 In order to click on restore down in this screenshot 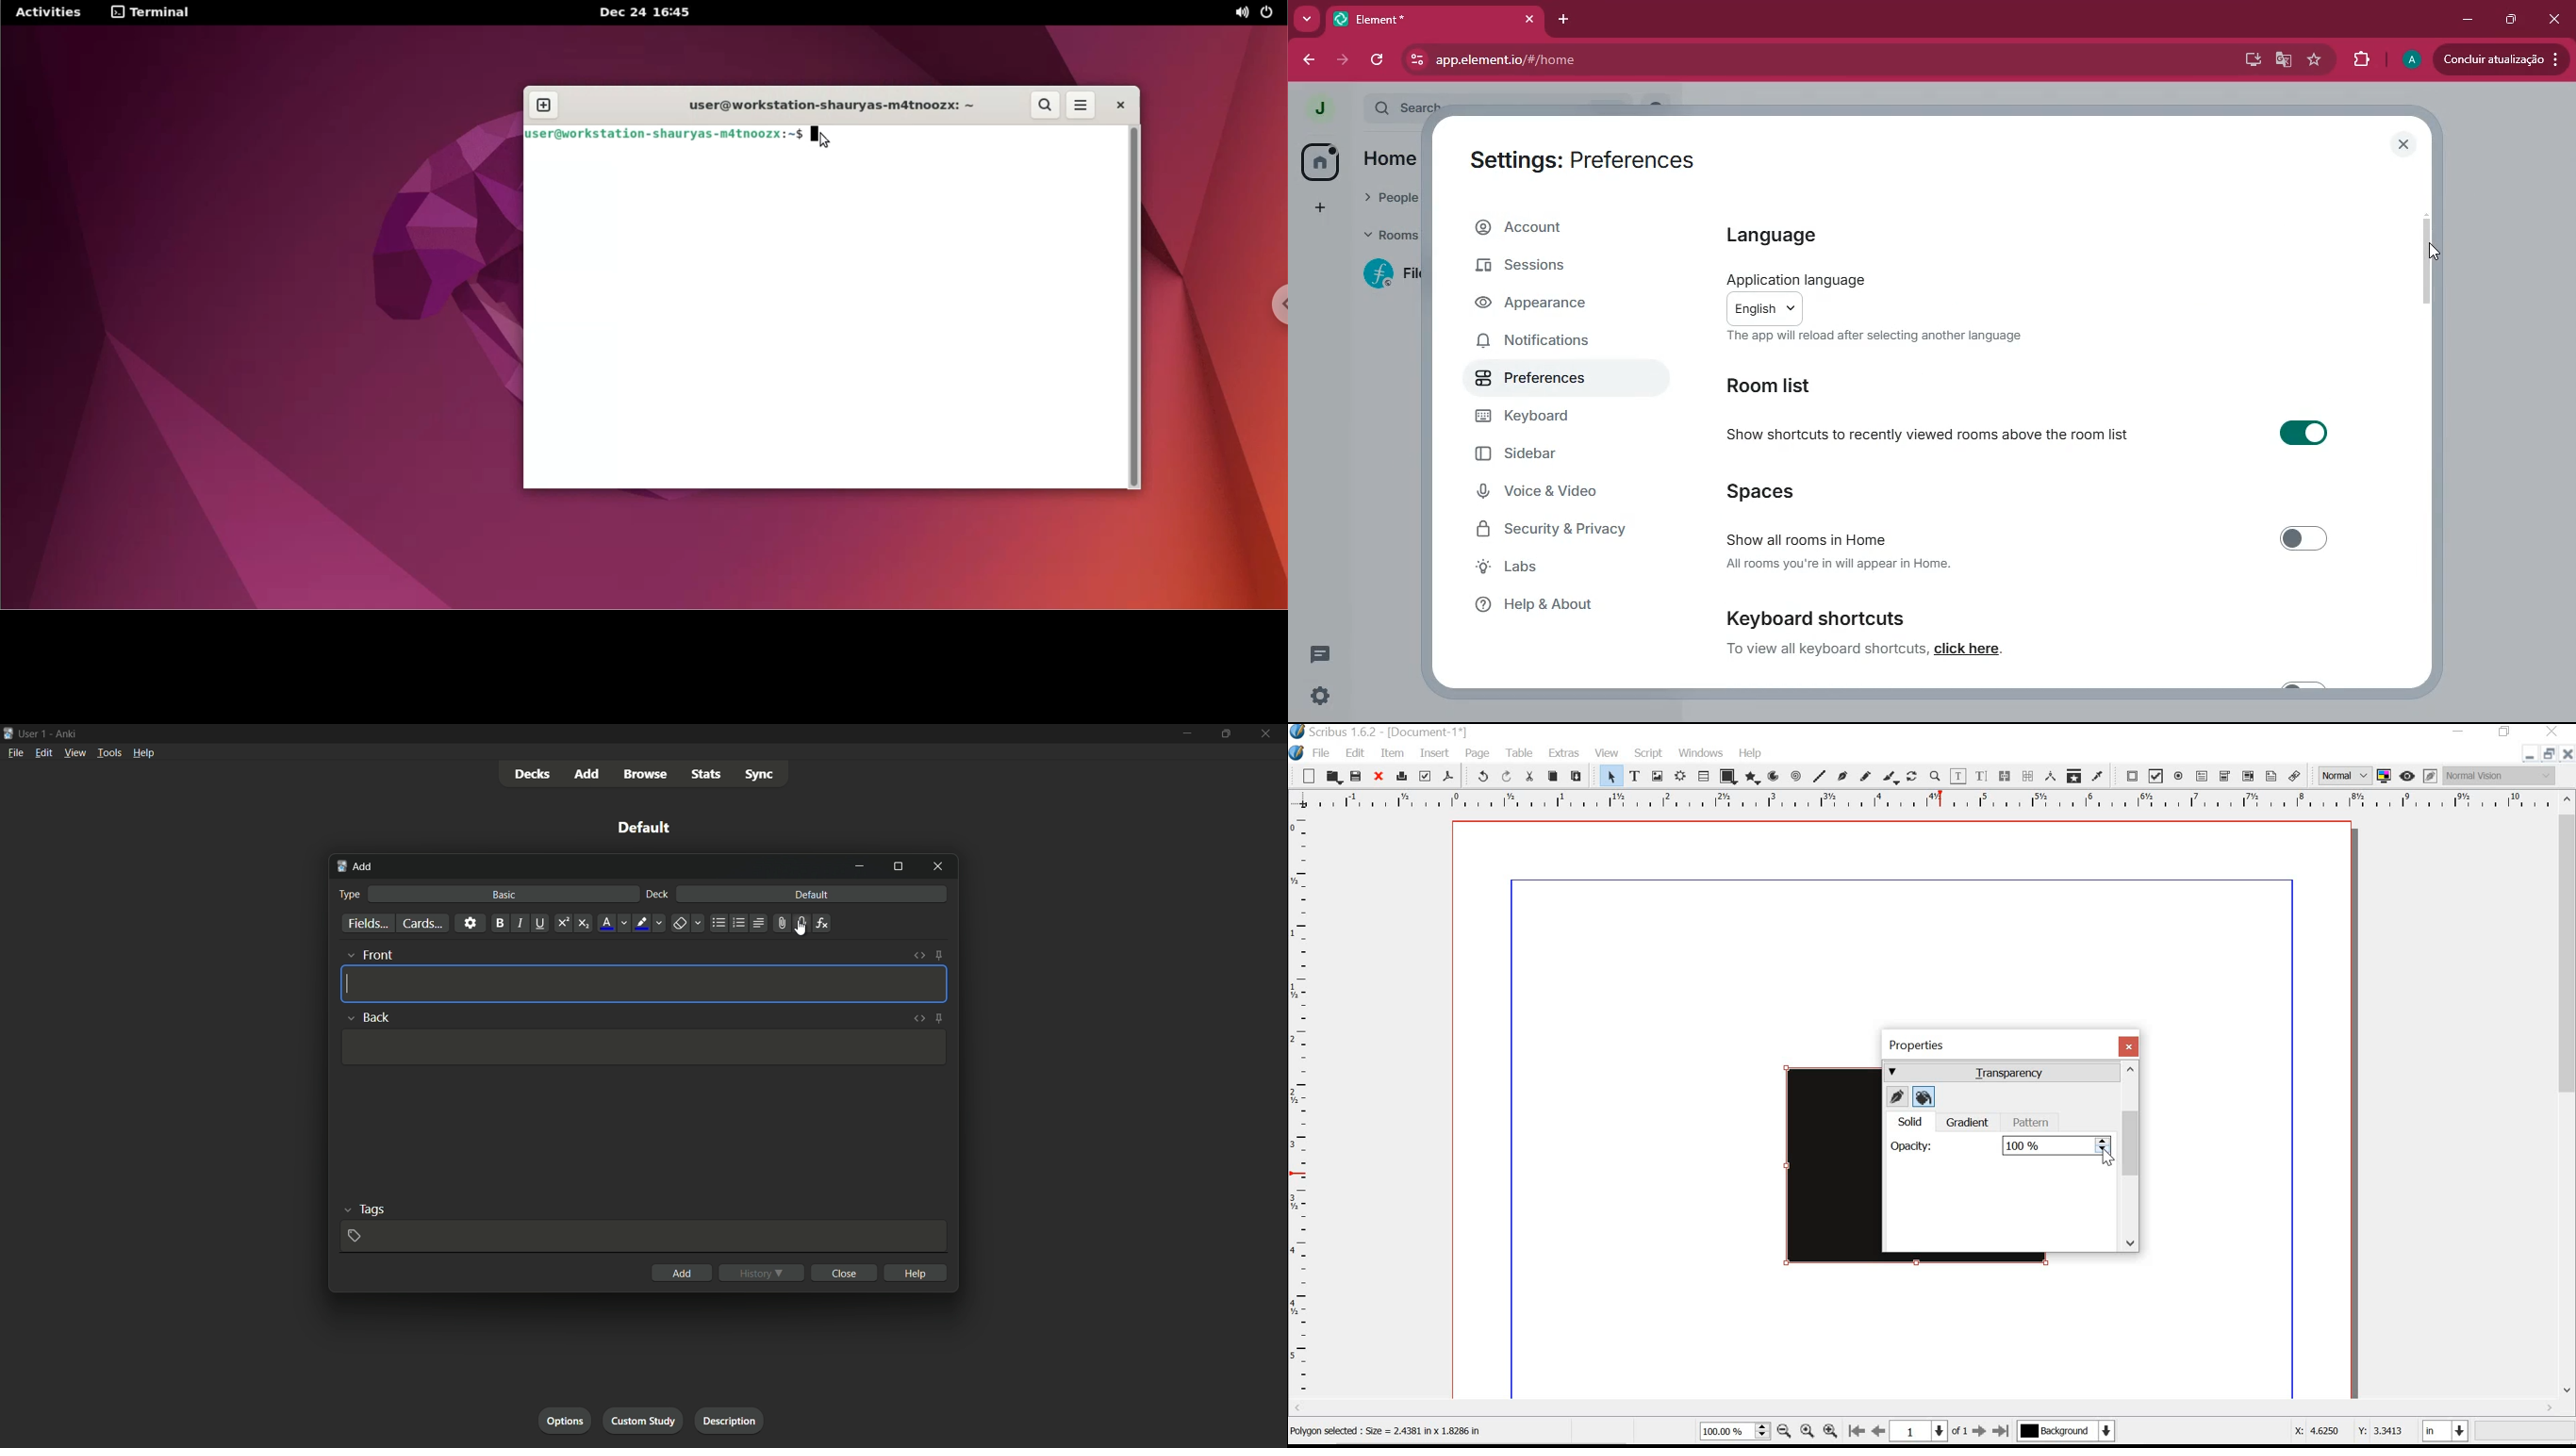, I will do `click(2547, 754)`.